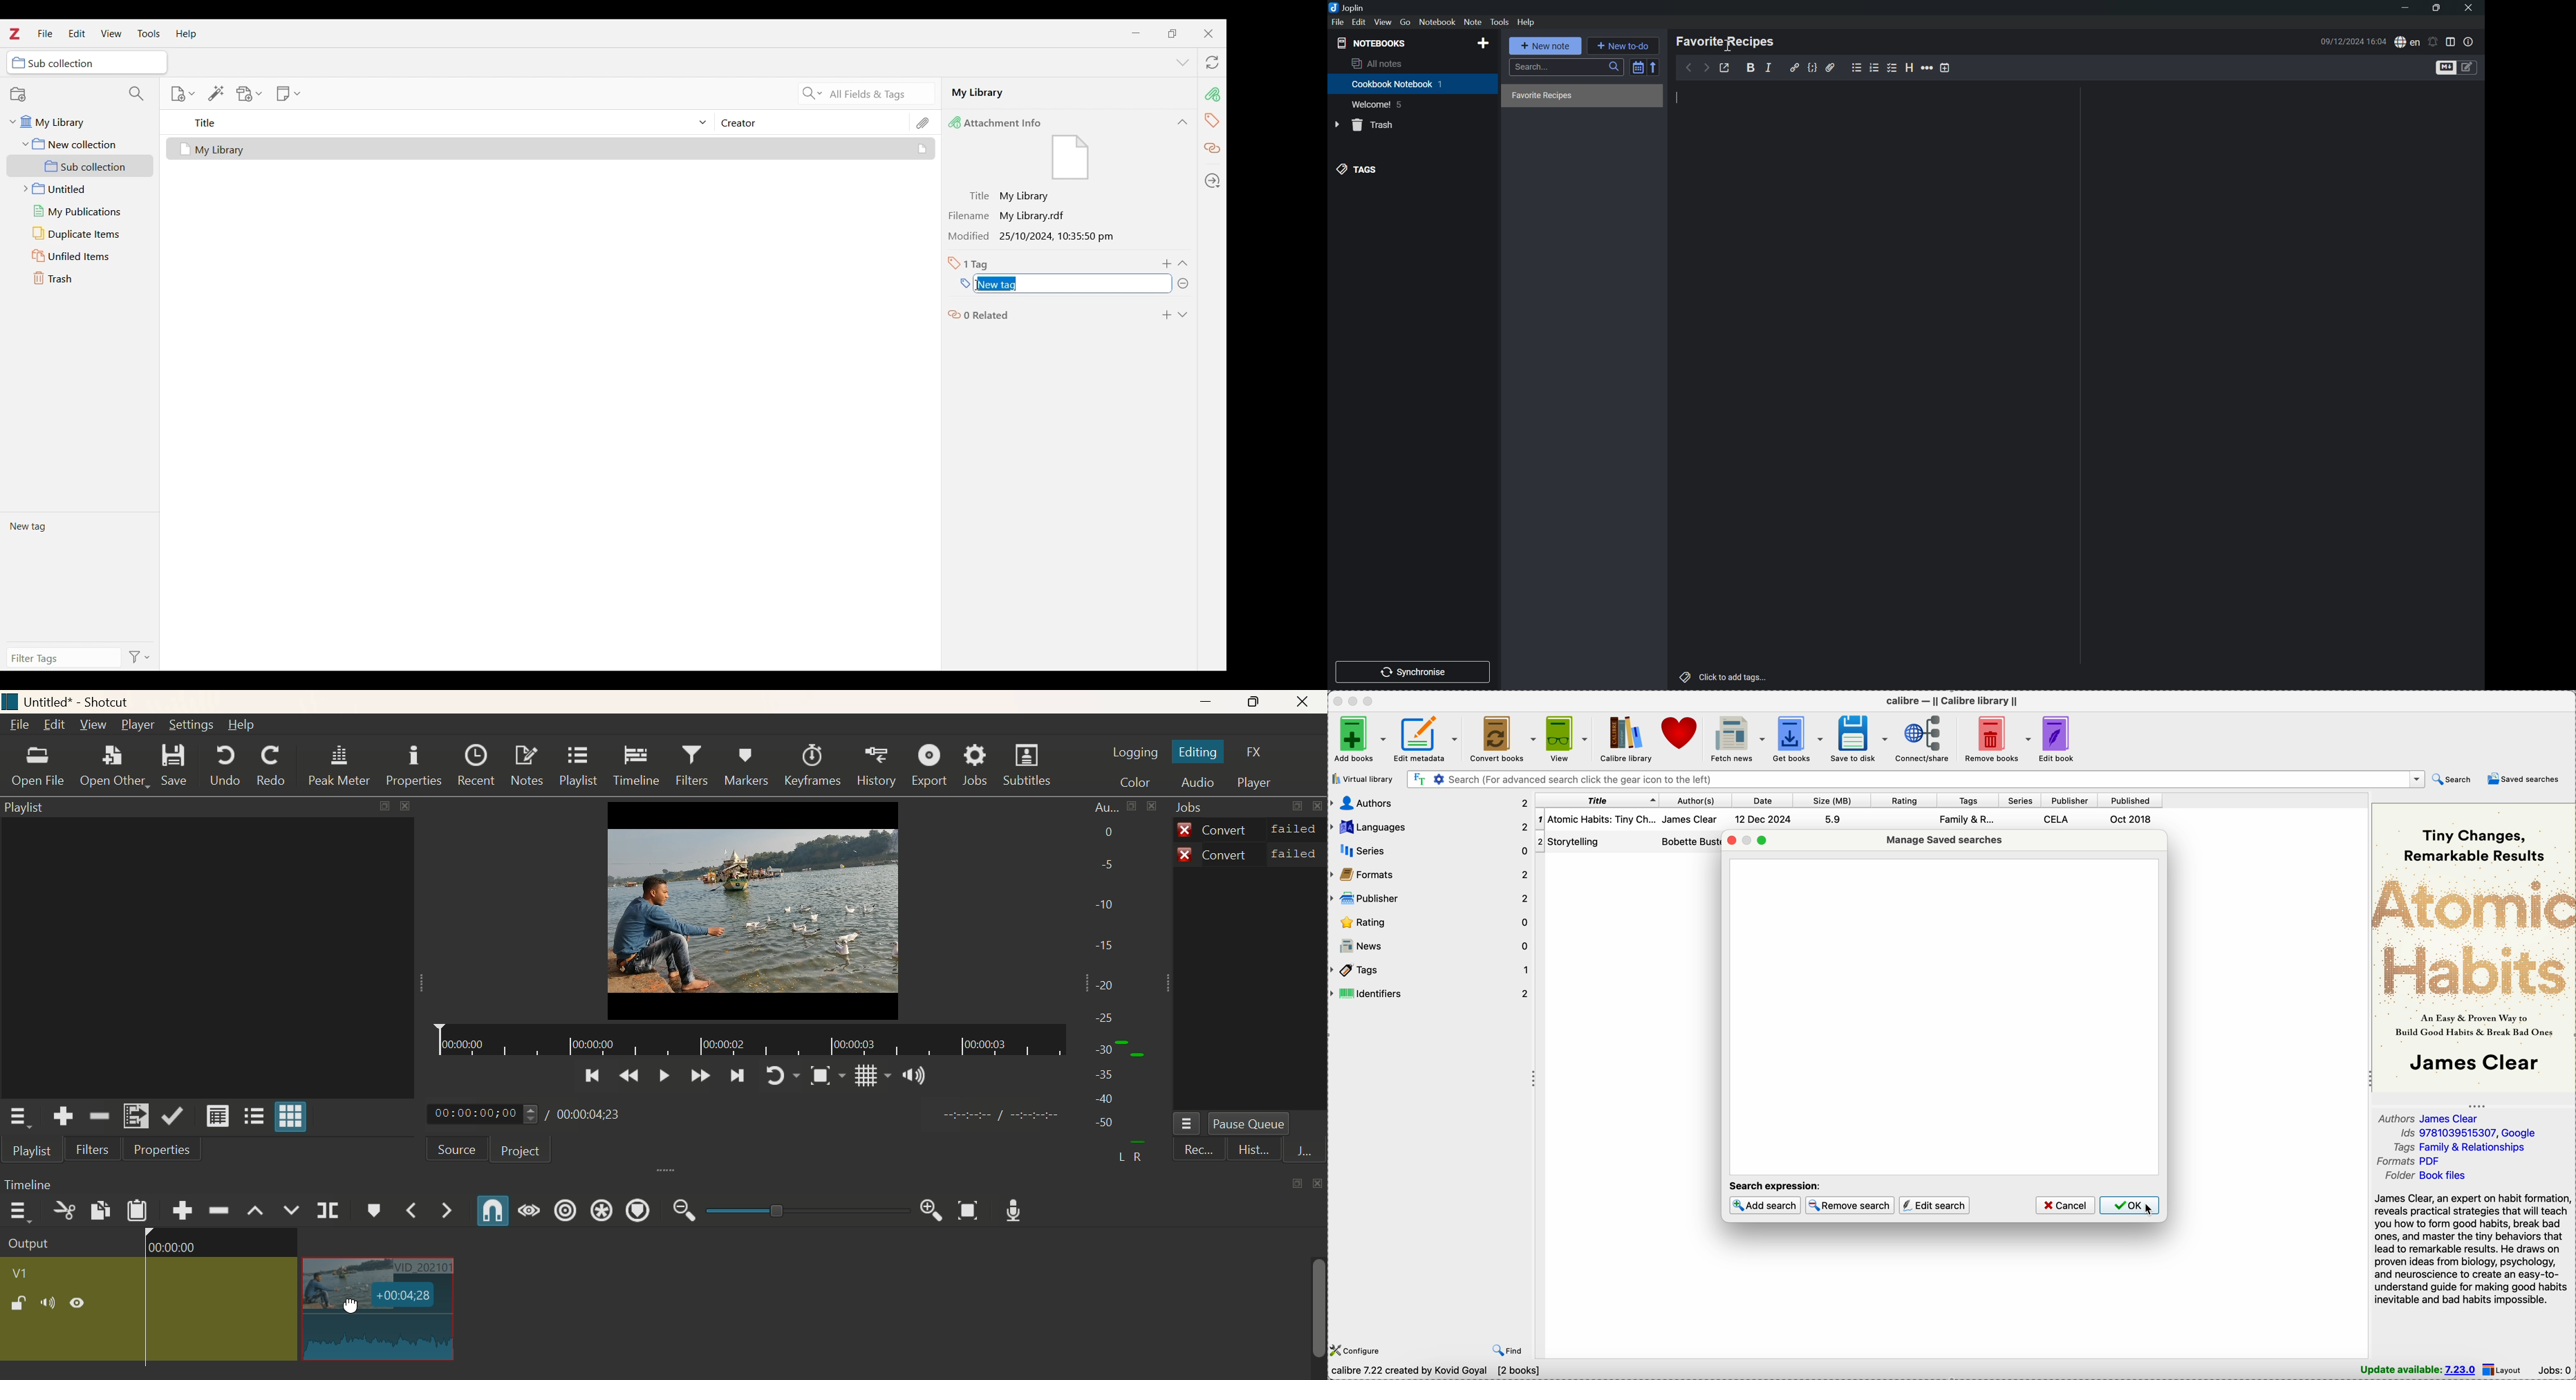 The image size is (2576, 1400). What do you see at coordinates (2505, 1369) in the screenshot?
I see `layout` at bounding box center [2505, 1369].